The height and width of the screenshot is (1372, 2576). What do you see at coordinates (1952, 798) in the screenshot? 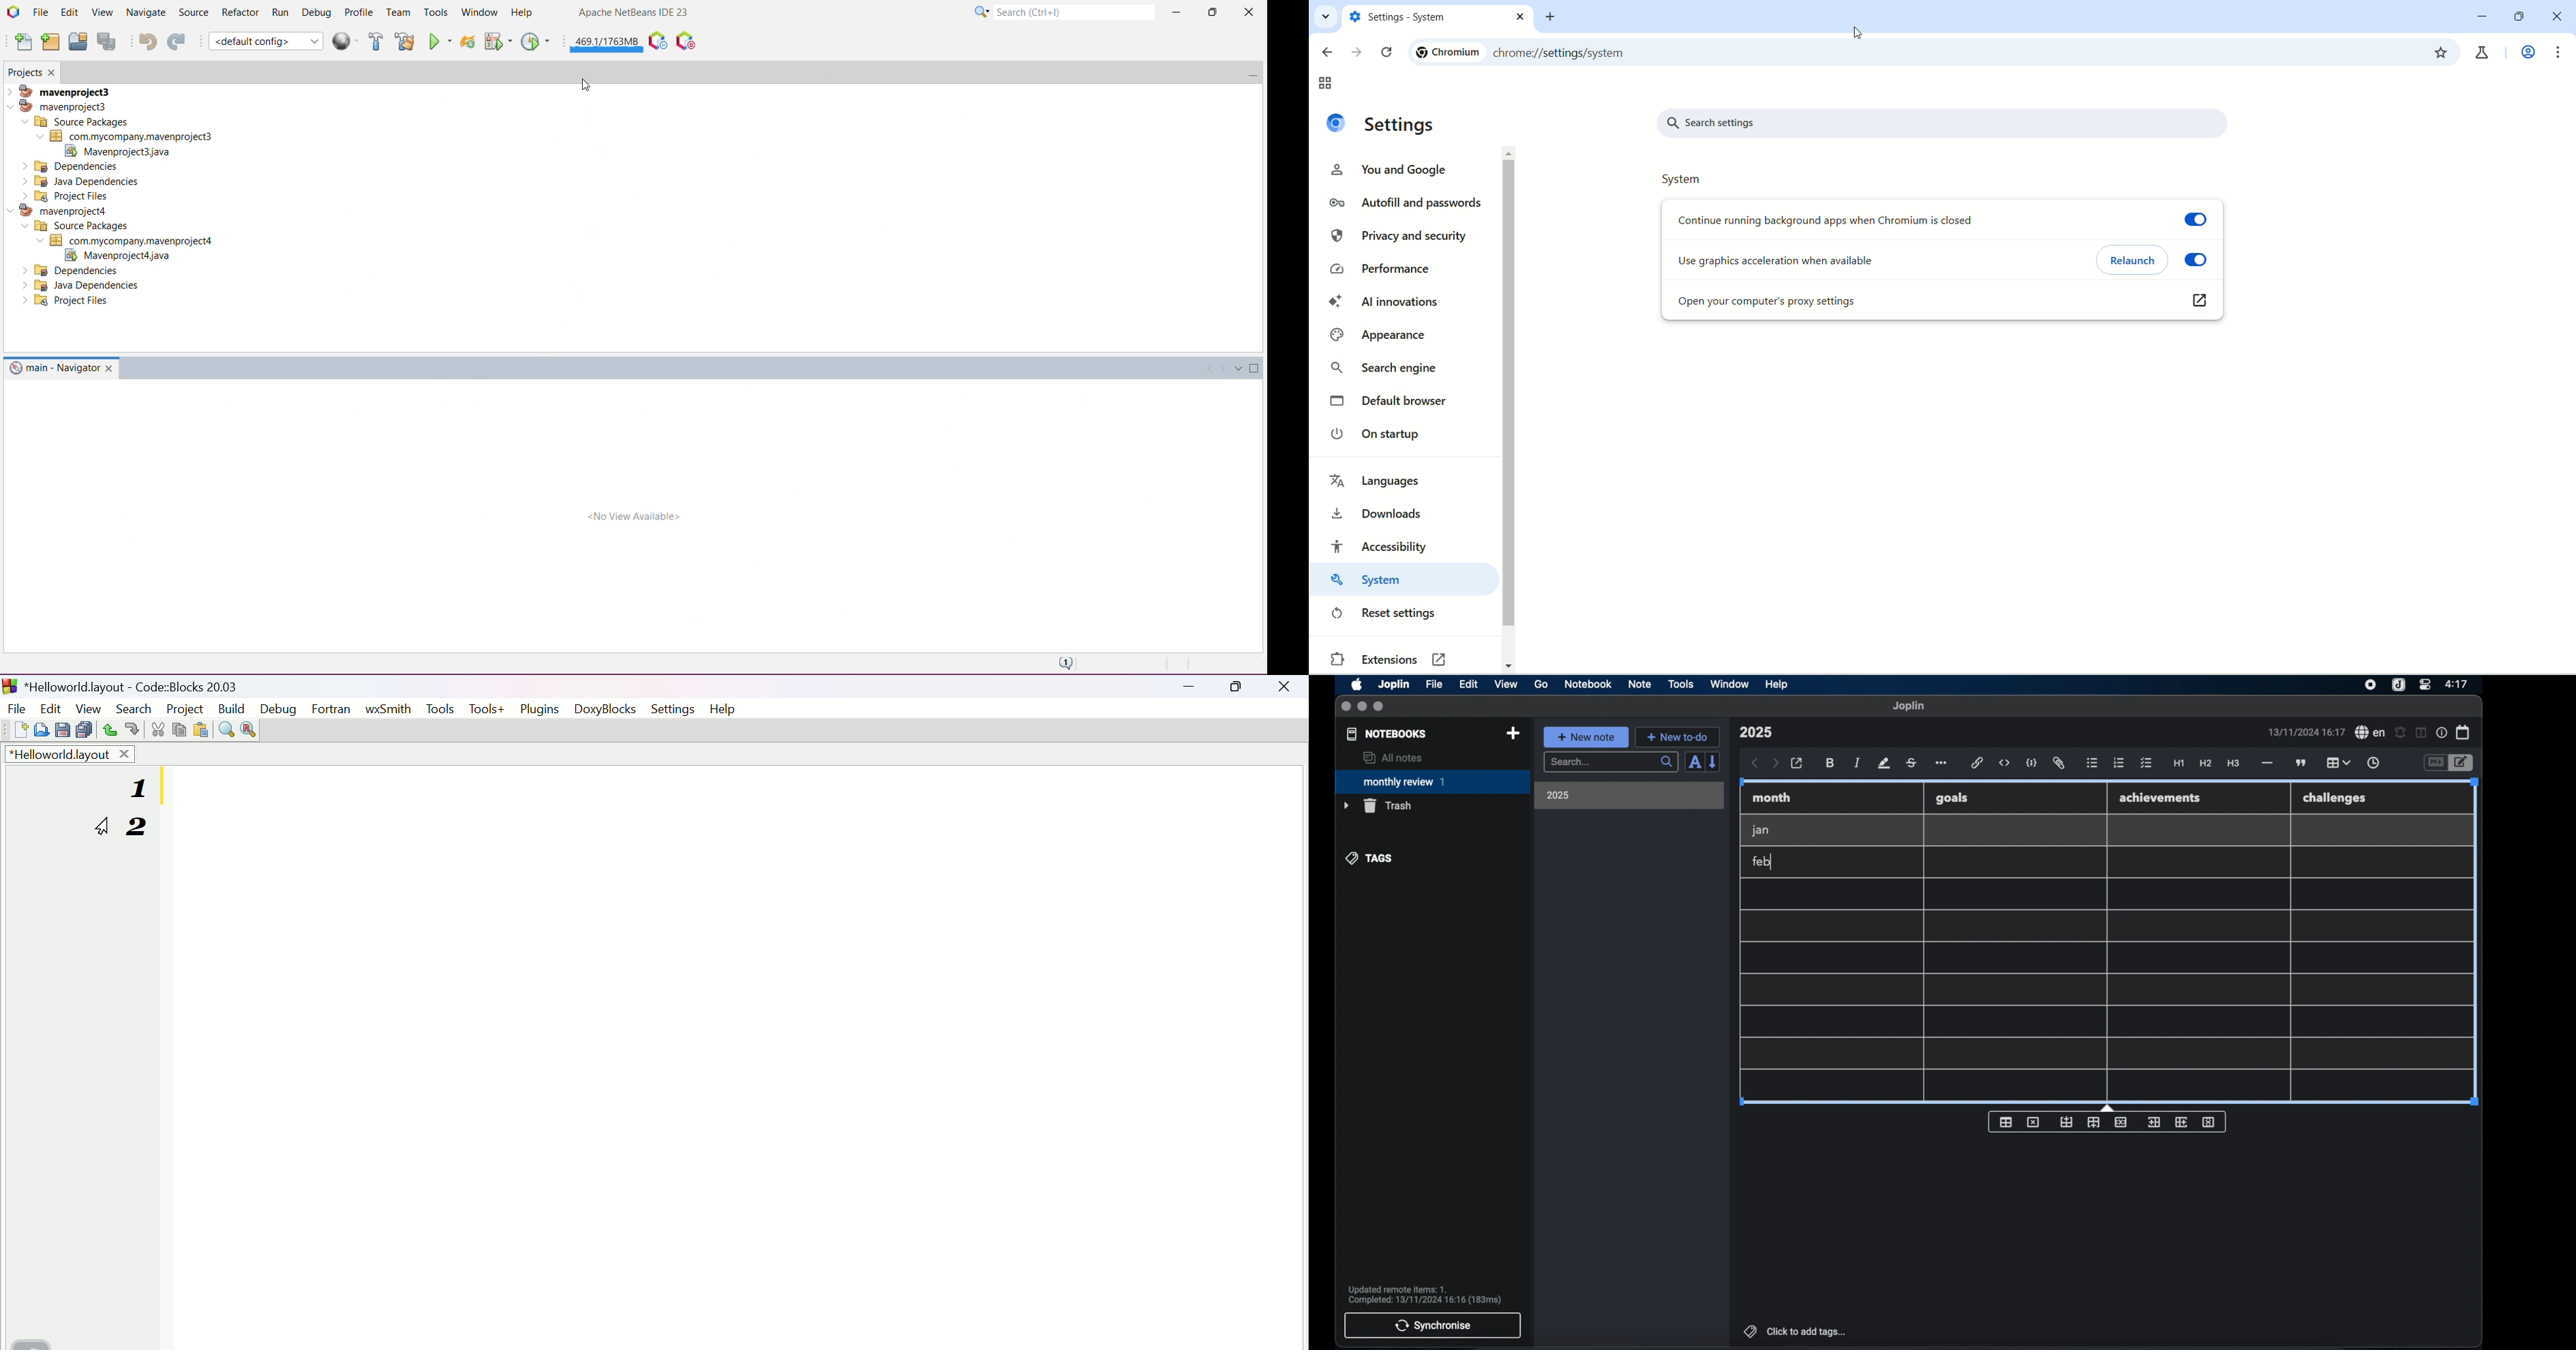
I see `goals` at bounding box center [1952, 798].